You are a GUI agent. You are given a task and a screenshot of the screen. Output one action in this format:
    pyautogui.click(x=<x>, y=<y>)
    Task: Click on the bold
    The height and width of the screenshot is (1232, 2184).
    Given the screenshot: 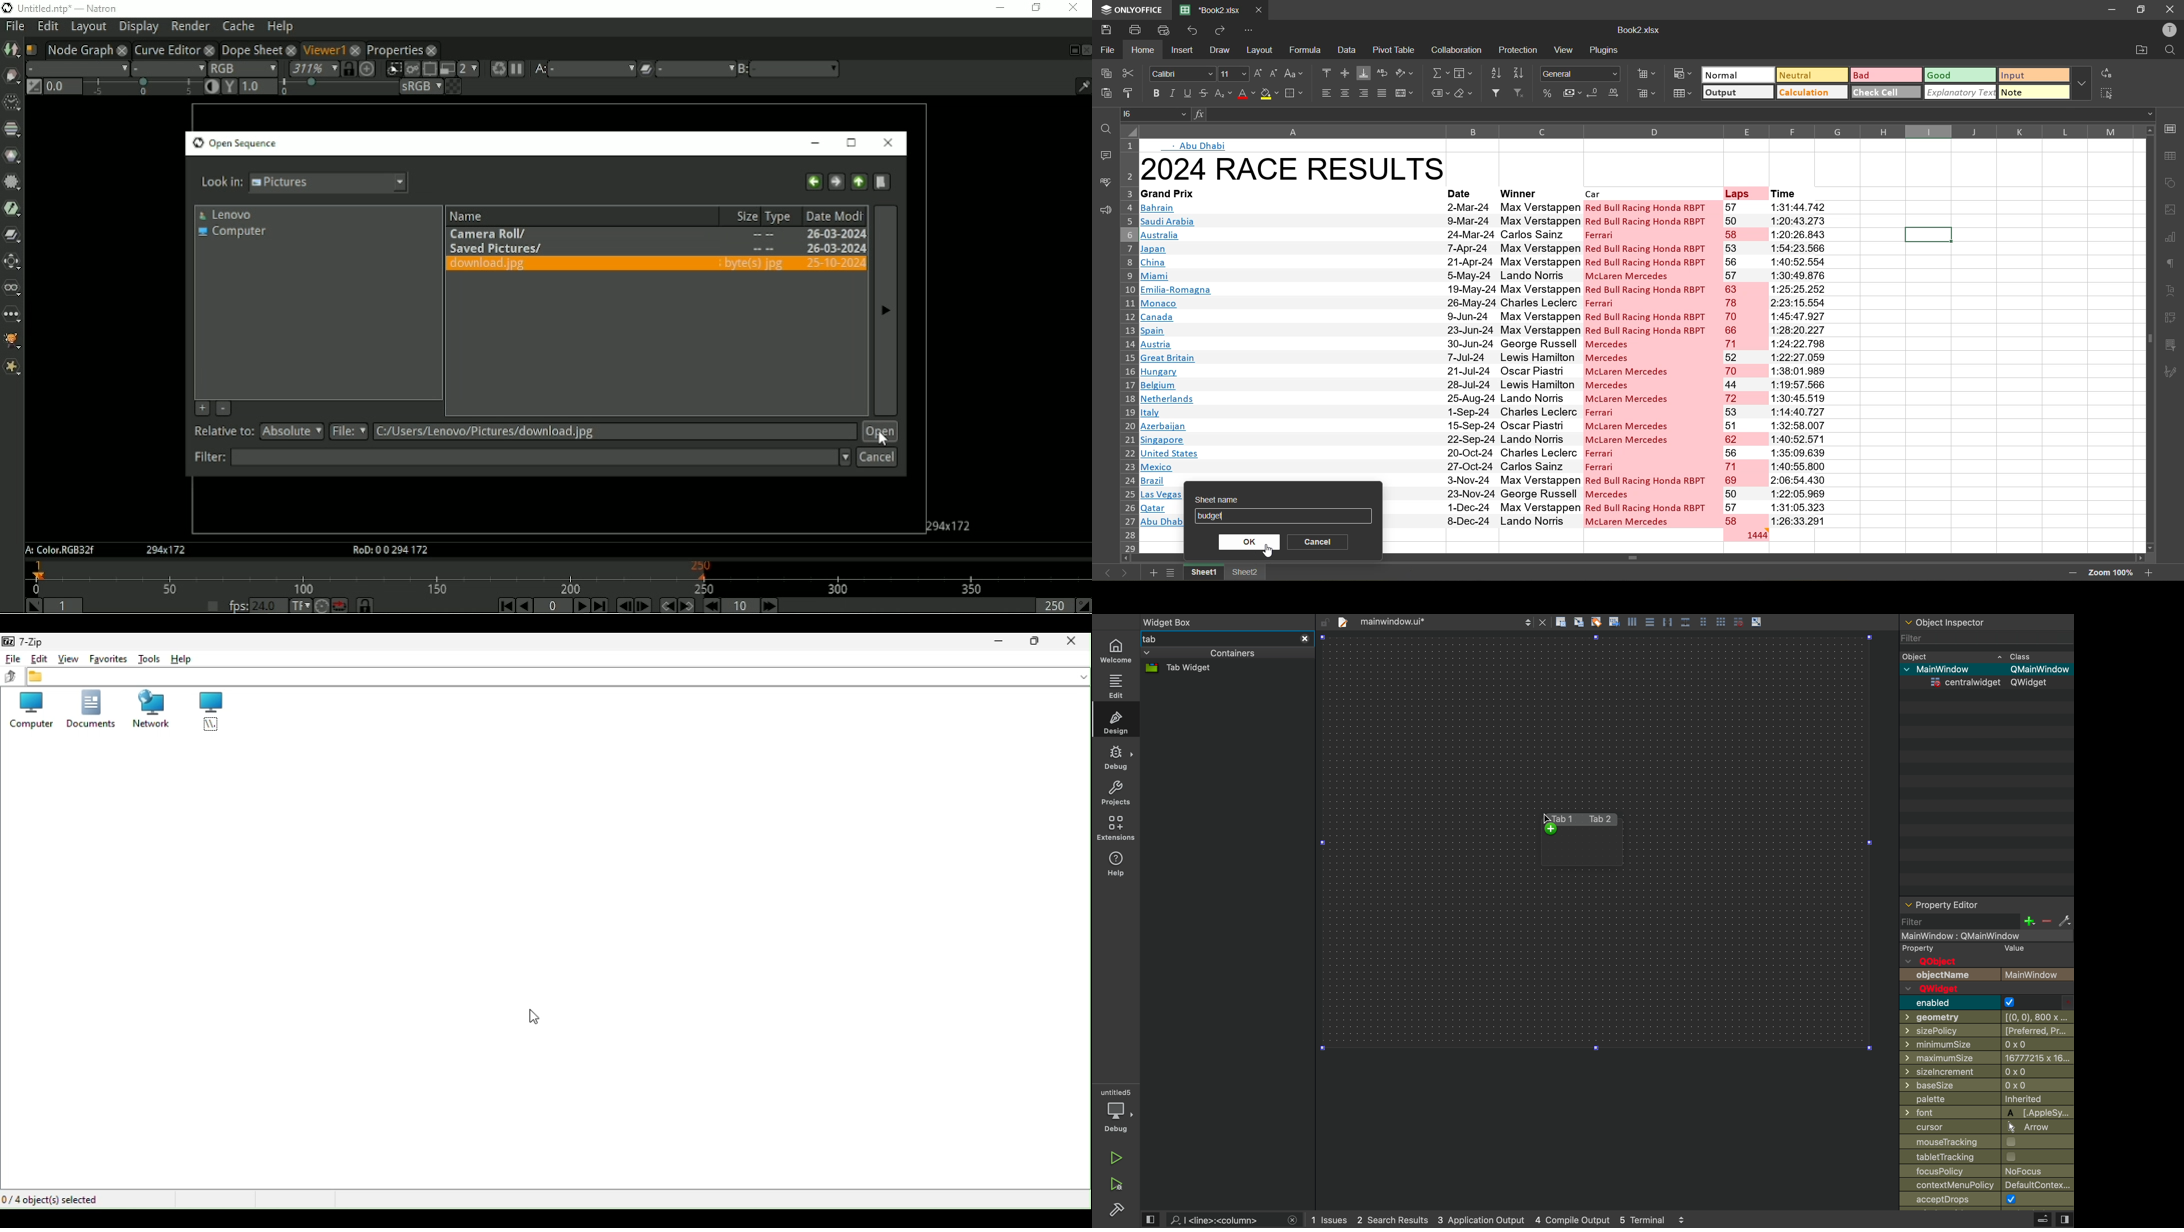 What is the action you would take?
    pyautogui.click(x=1153, y=93)
    